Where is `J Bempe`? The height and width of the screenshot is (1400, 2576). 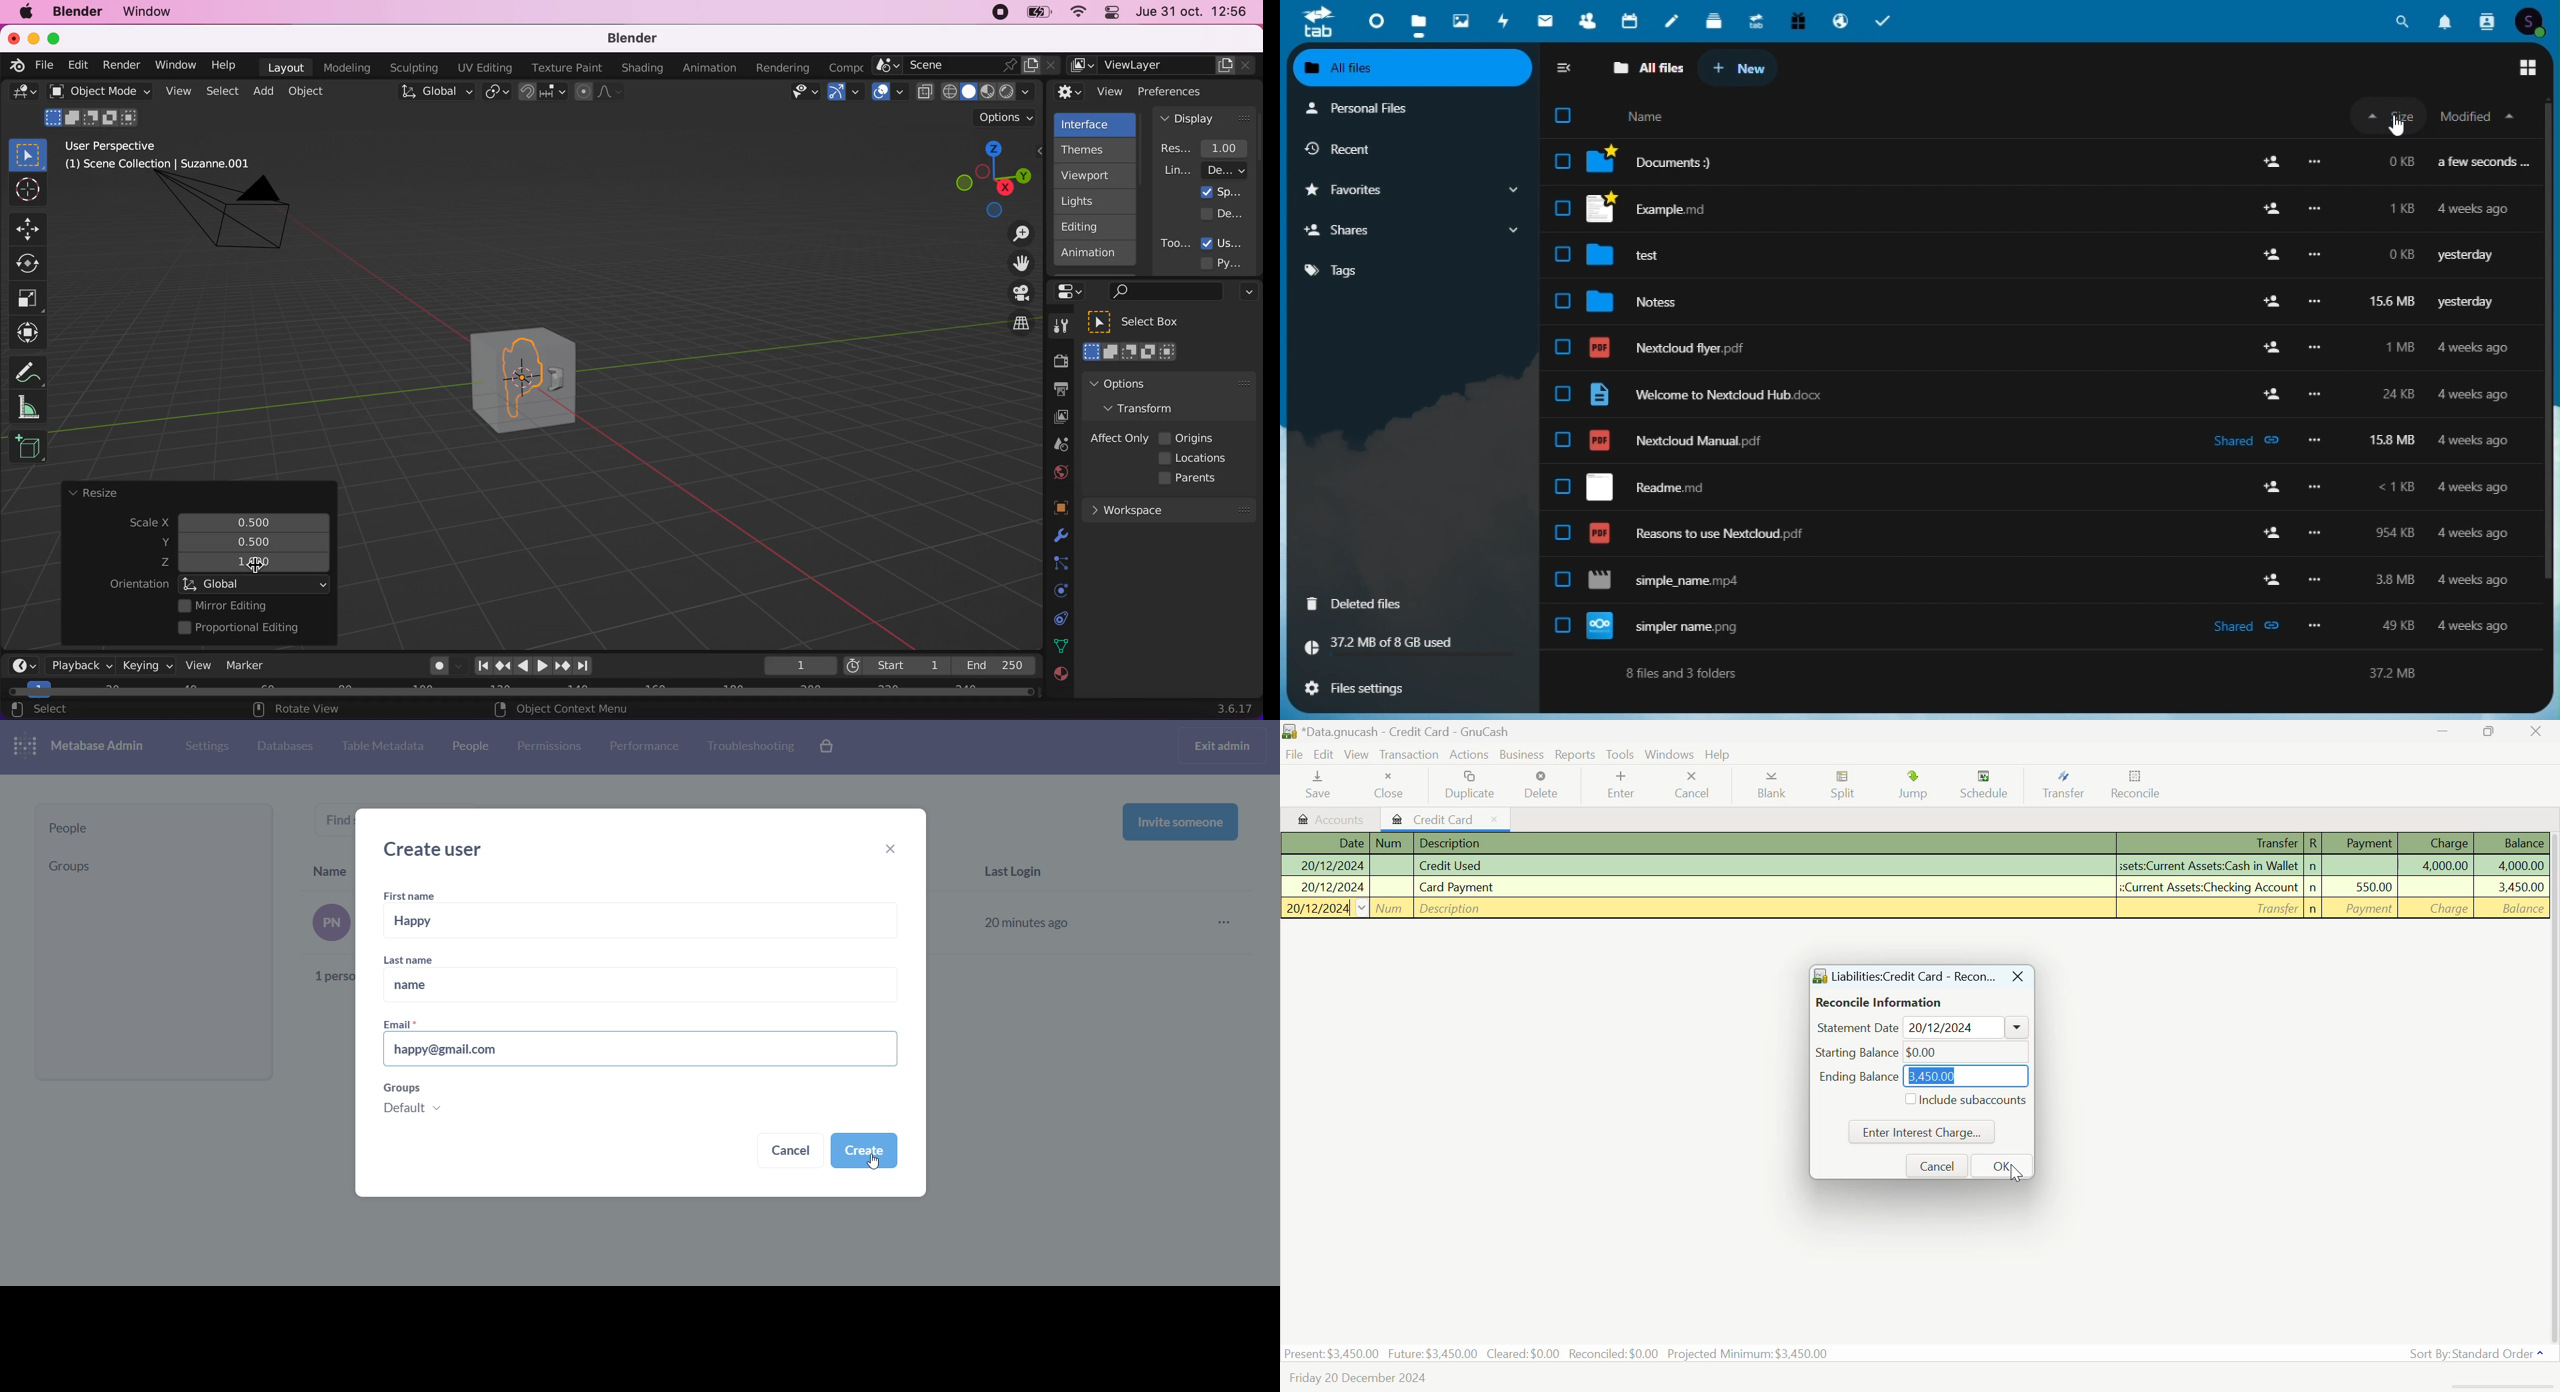
J Bempe is located at coordinates (2035, 206).